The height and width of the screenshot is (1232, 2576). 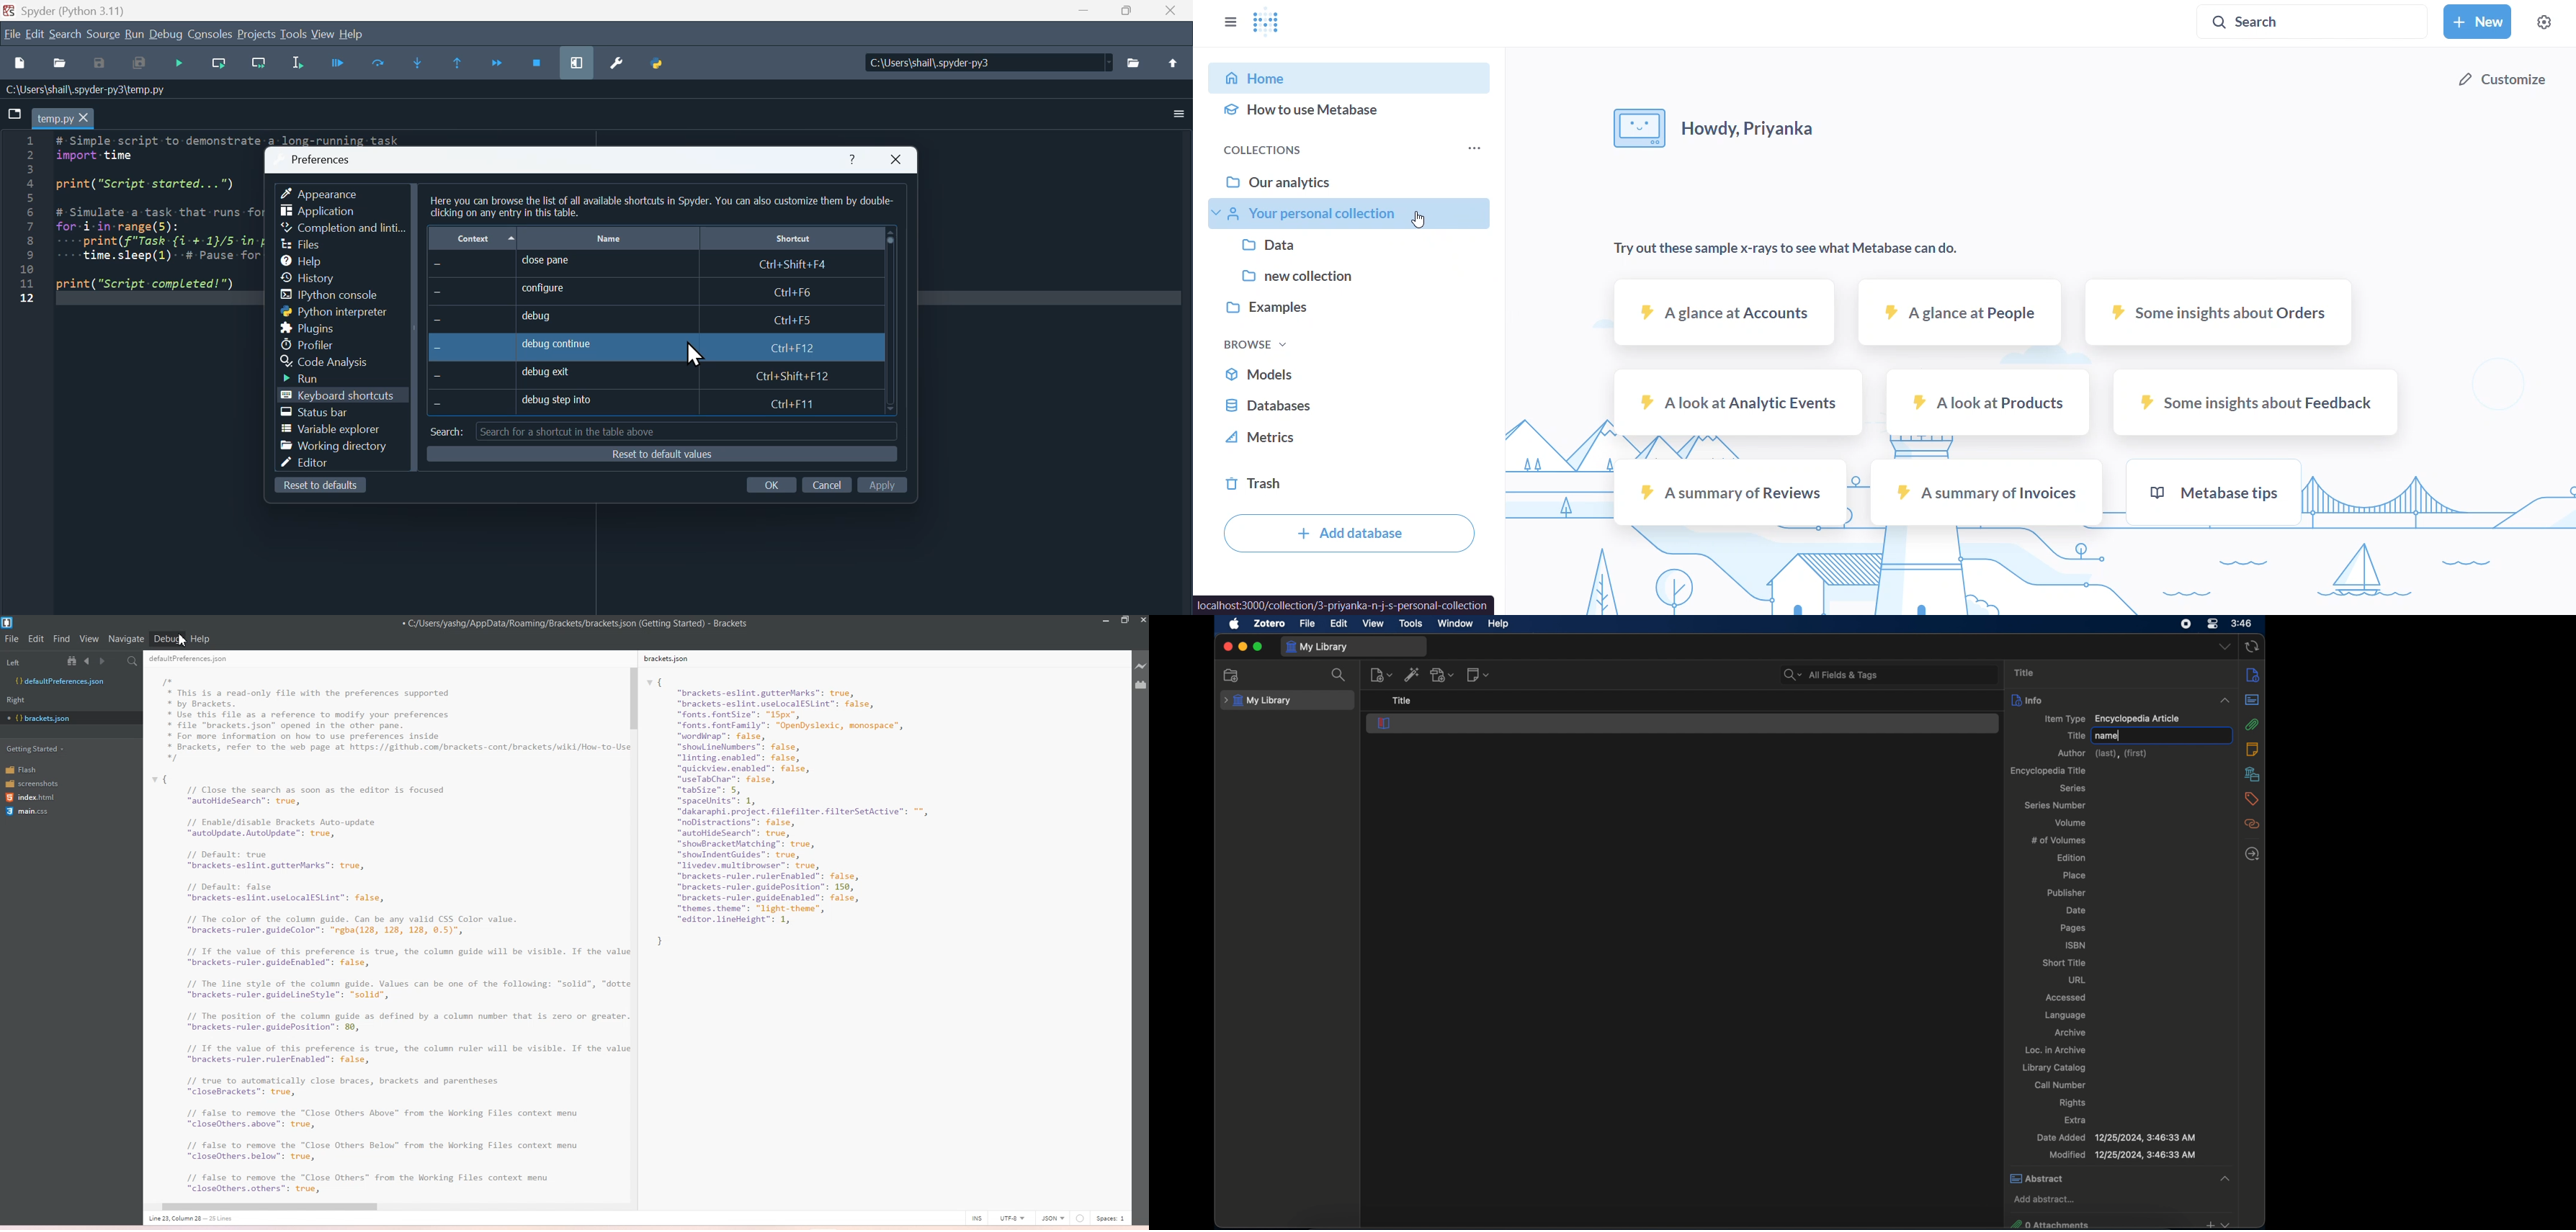 What do you see at coordinates (20, 699) in the screenshot?
I see `Right` at bounding box center [20, 699].